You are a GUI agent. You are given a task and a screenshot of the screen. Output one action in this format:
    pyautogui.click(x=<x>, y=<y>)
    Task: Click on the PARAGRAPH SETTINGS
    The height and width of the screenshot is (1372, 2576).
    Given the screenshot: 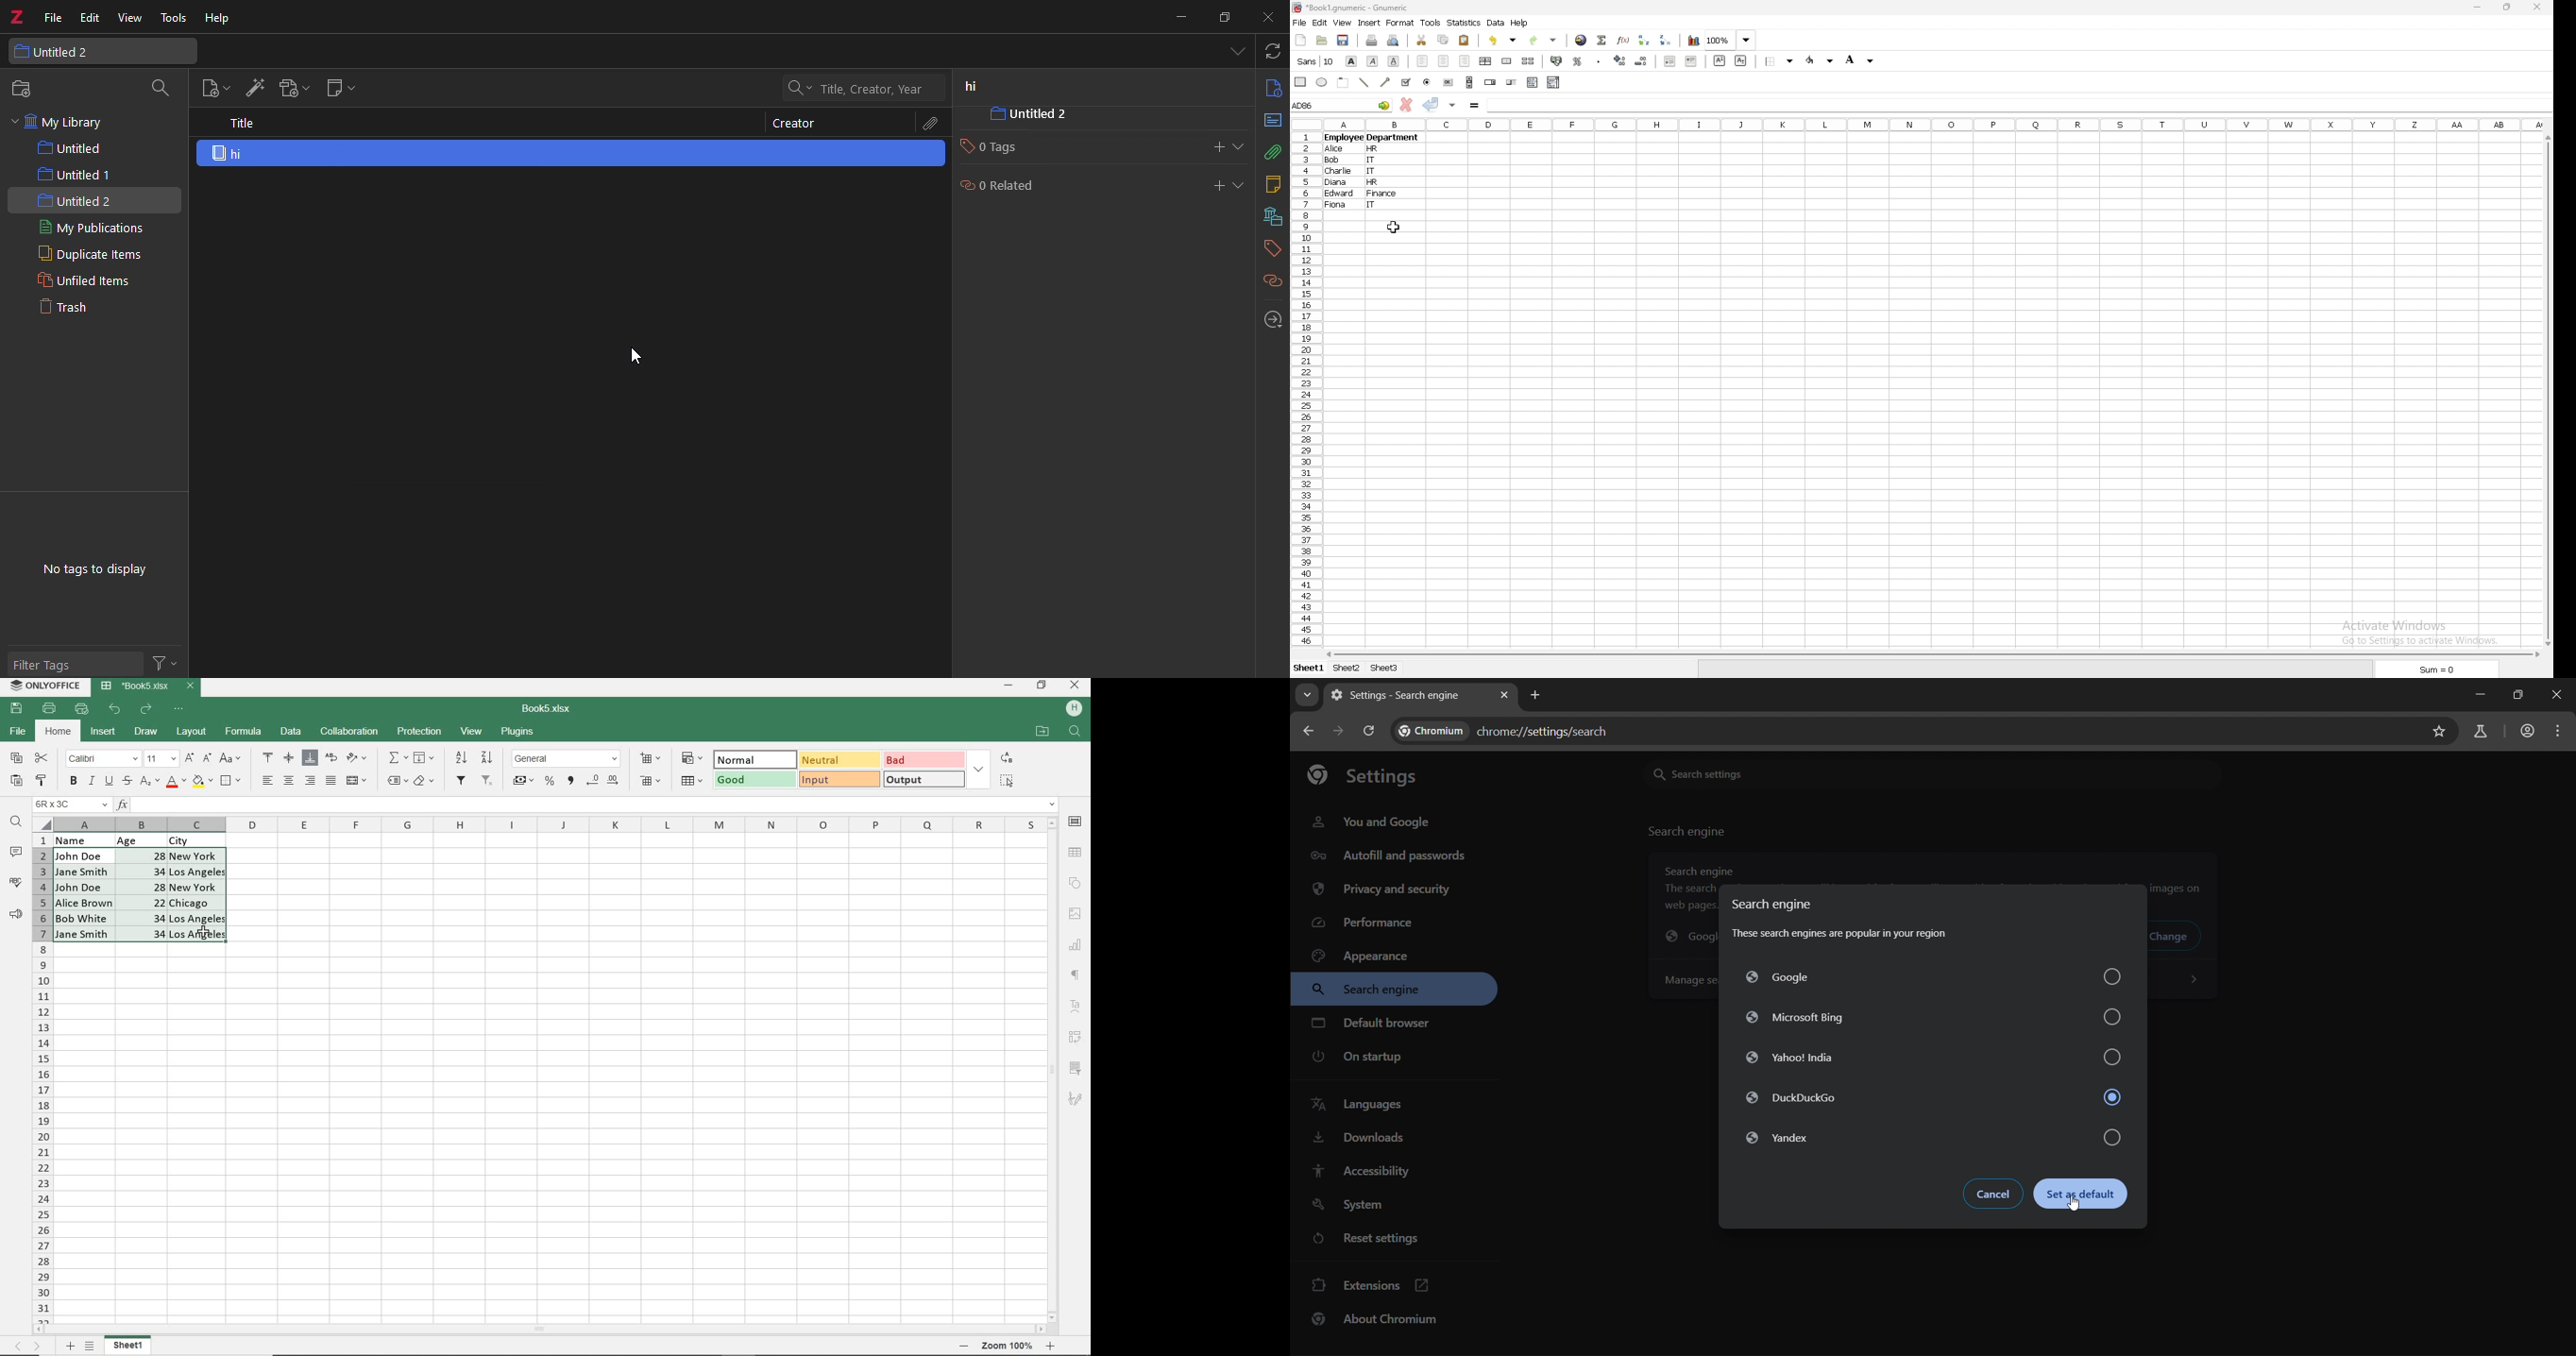 What is the action you would take?
    pyautogui.click(x=1076, y=975)
    